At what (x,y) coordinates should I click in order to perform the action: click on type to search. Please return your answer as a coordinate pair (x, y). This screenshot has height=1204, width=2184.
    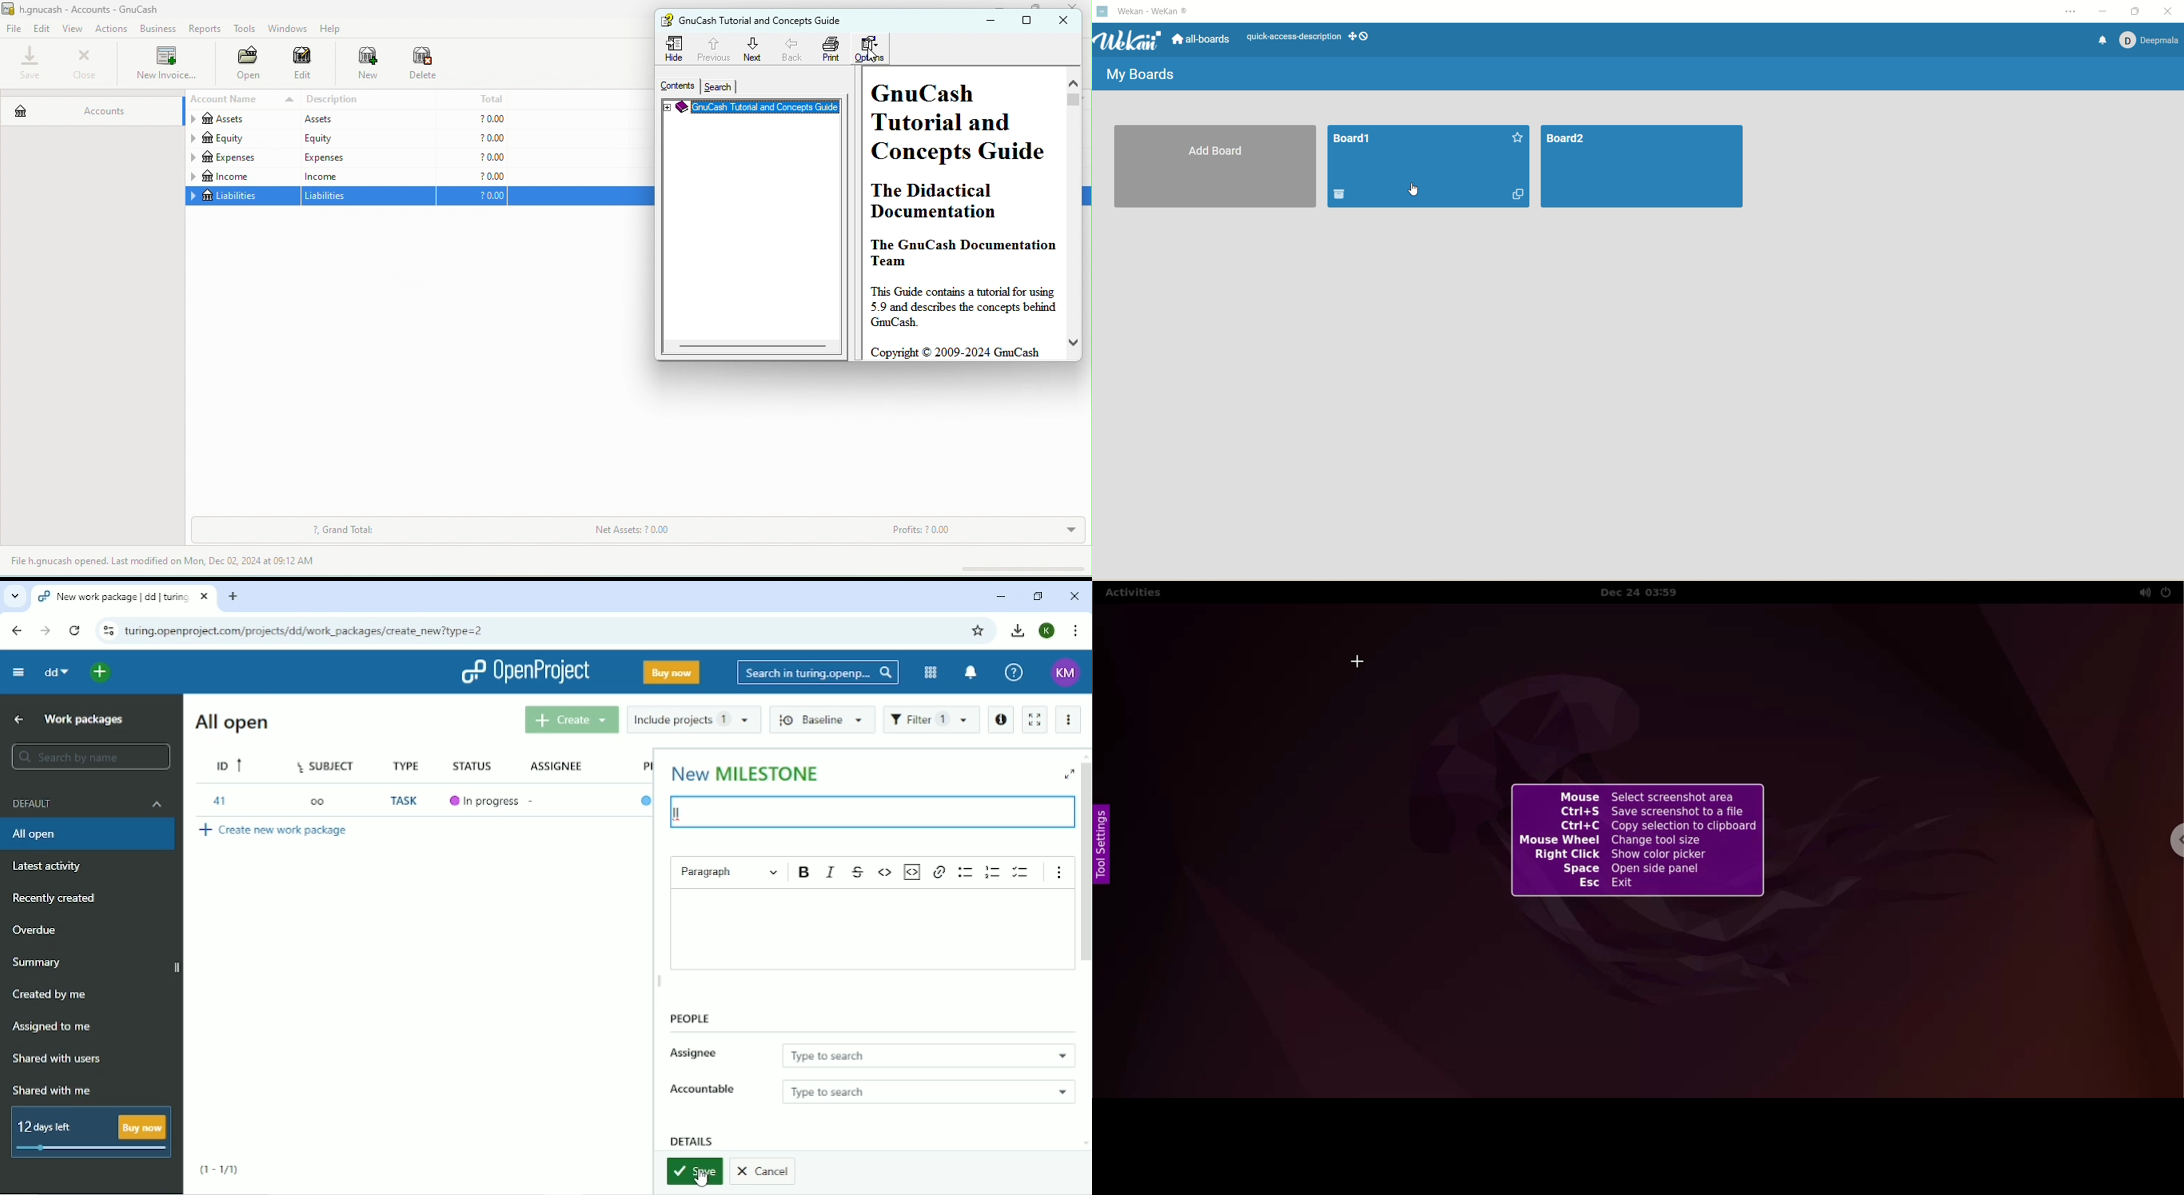
    Looking at the image, I should click on (928, 1052).